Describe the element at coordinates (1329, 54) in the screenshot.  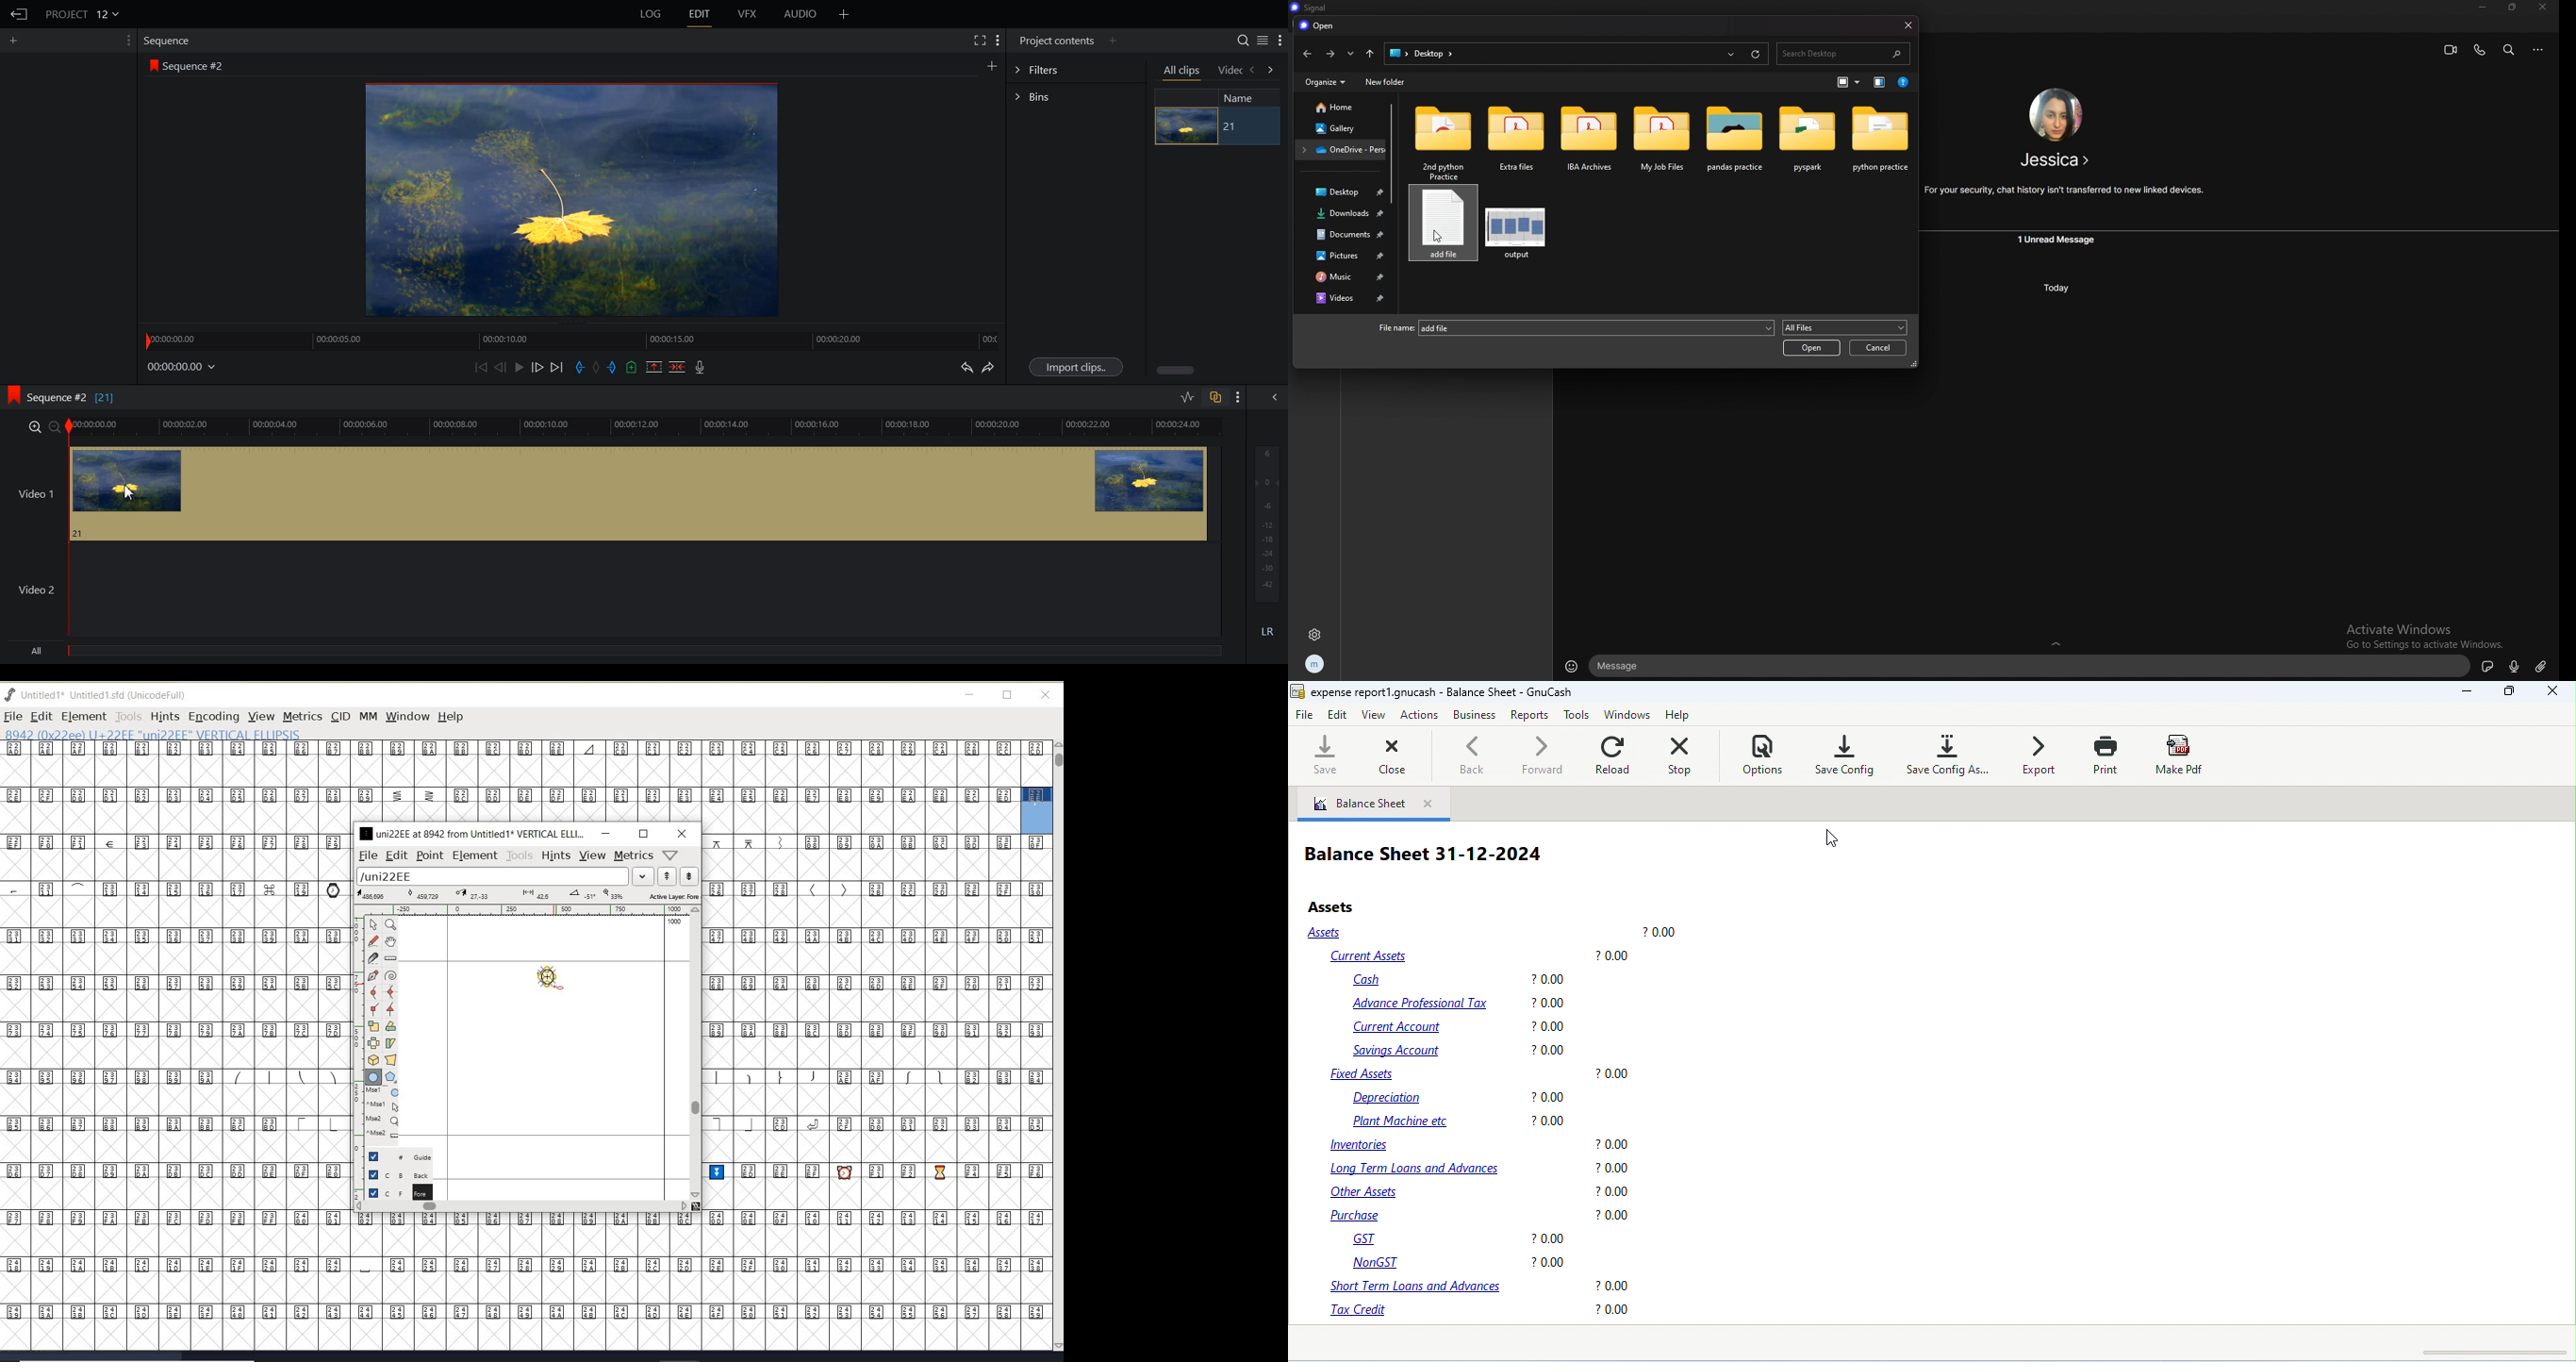
I see `forward` at that location.